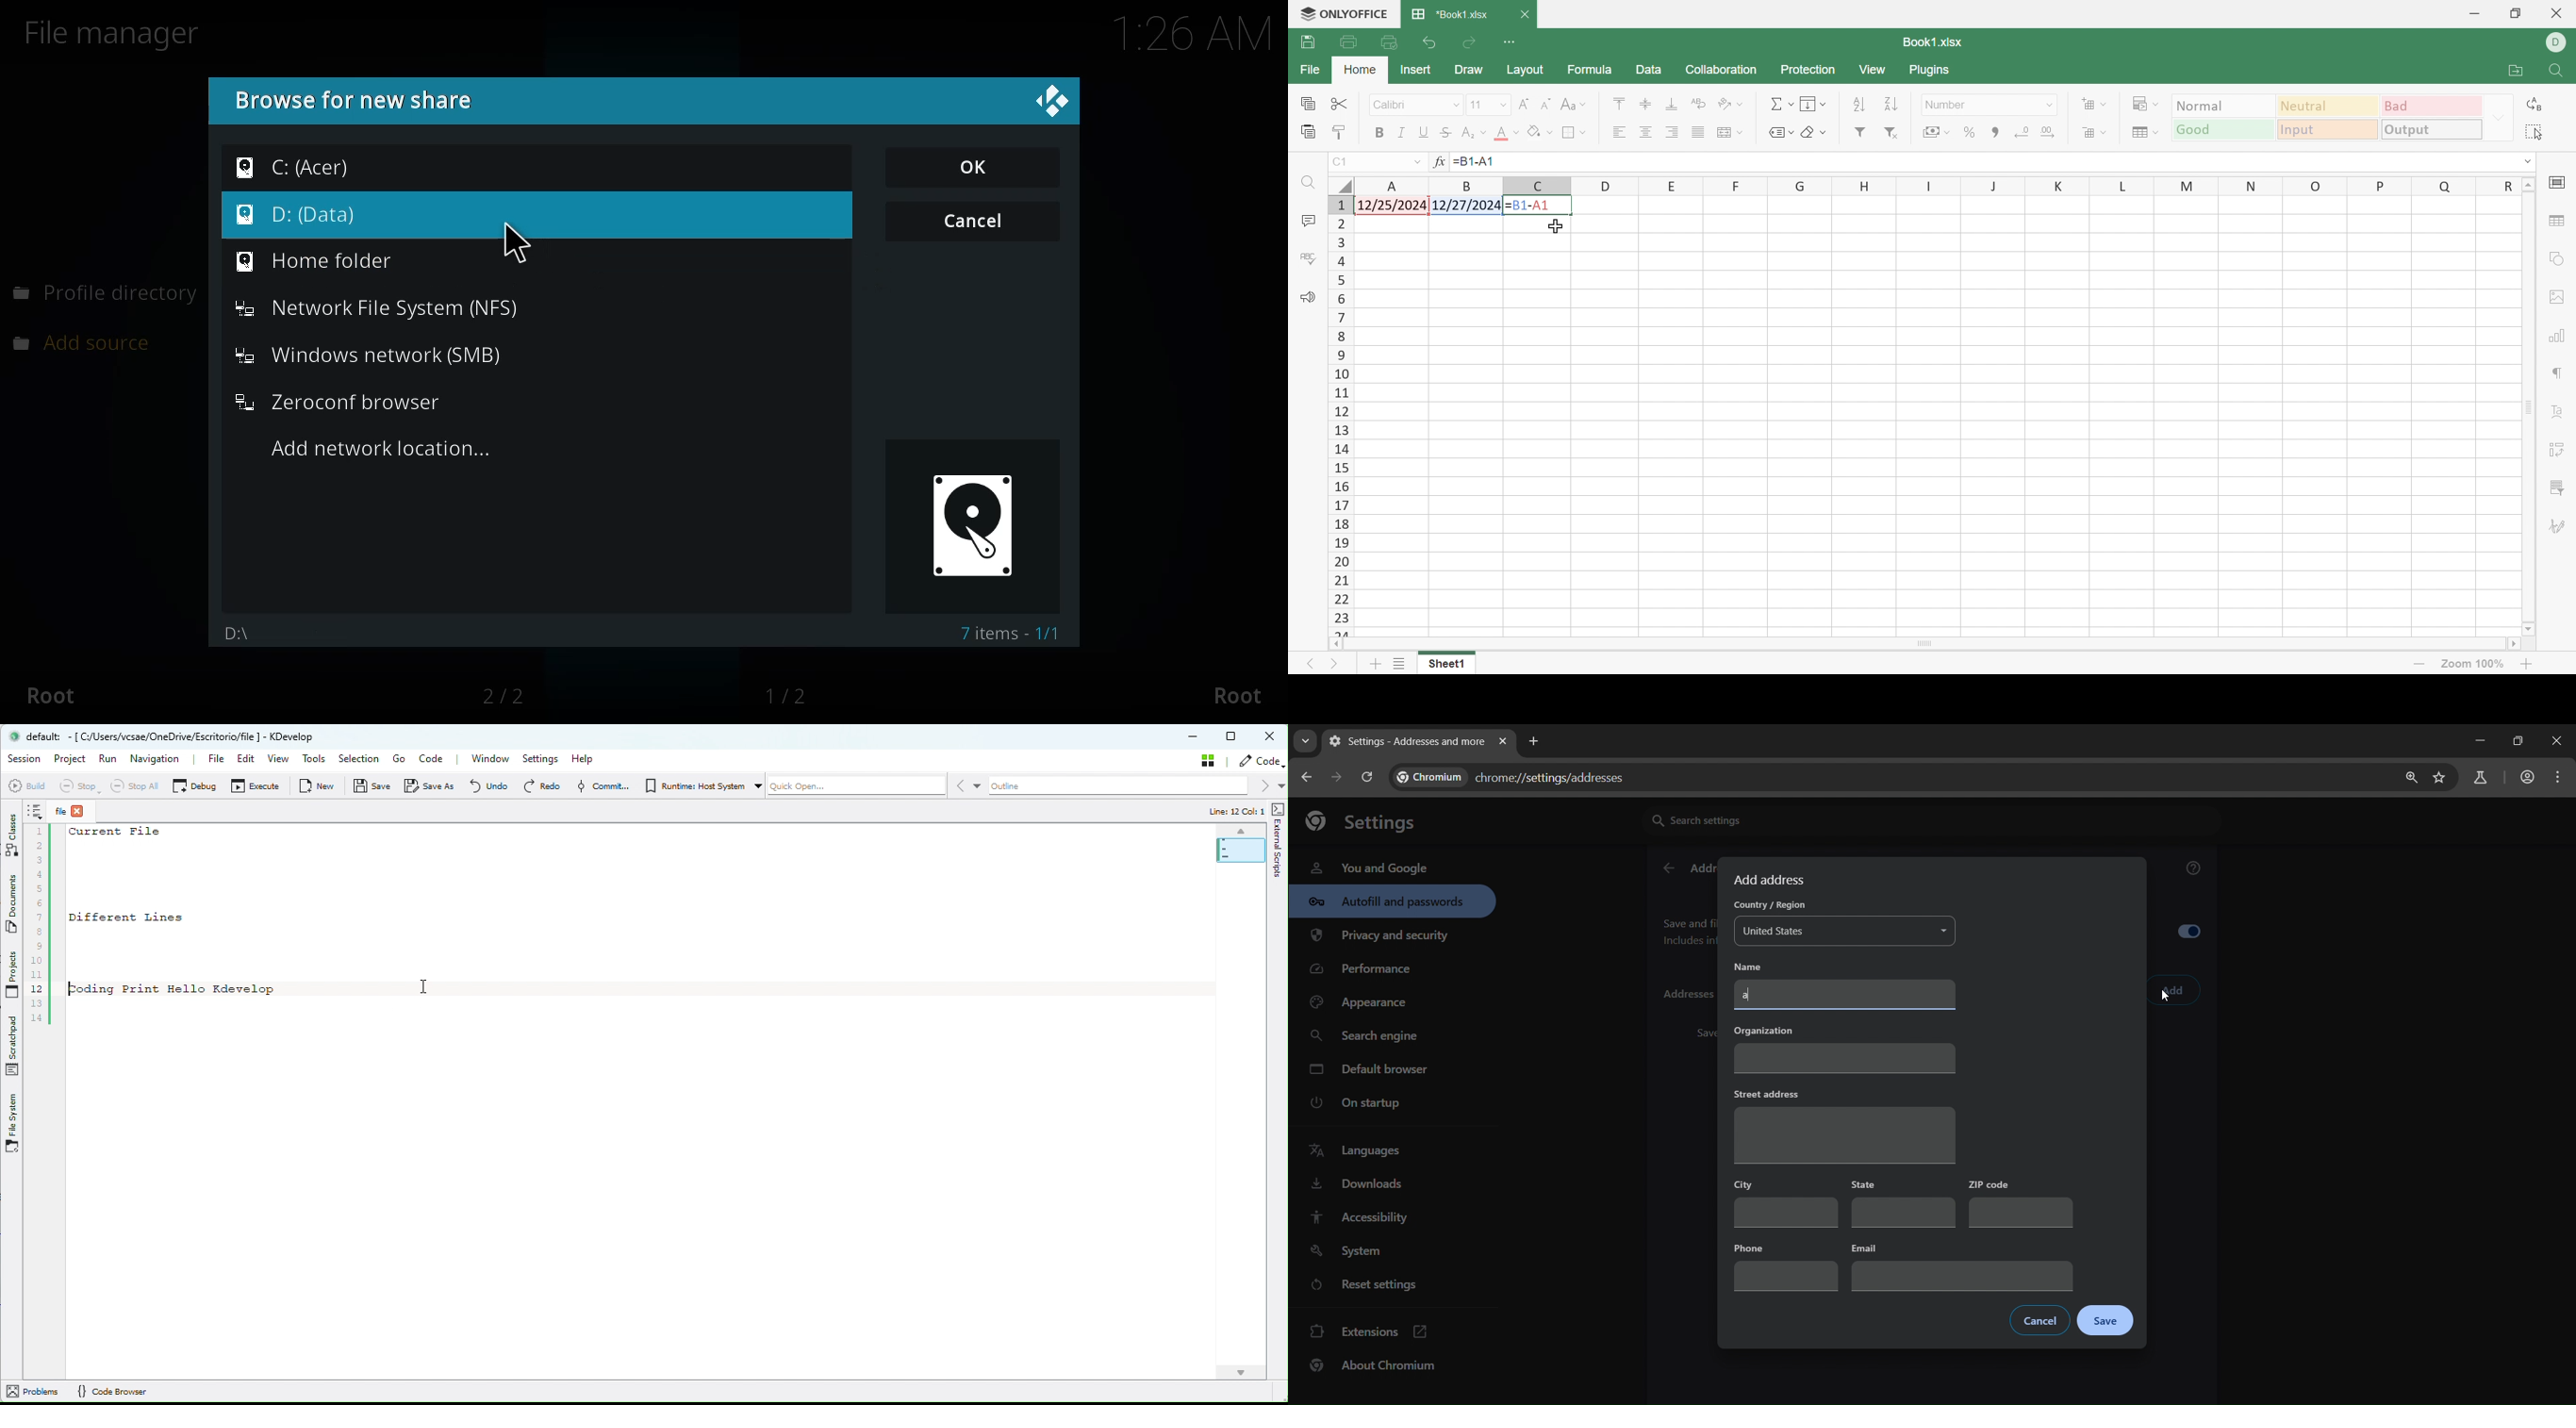 This screenshot has width=2576, height=1428. What do you see at coordinates (378, 355) in the screenshot?
I see `windows network` at bounding box center [378, 355].